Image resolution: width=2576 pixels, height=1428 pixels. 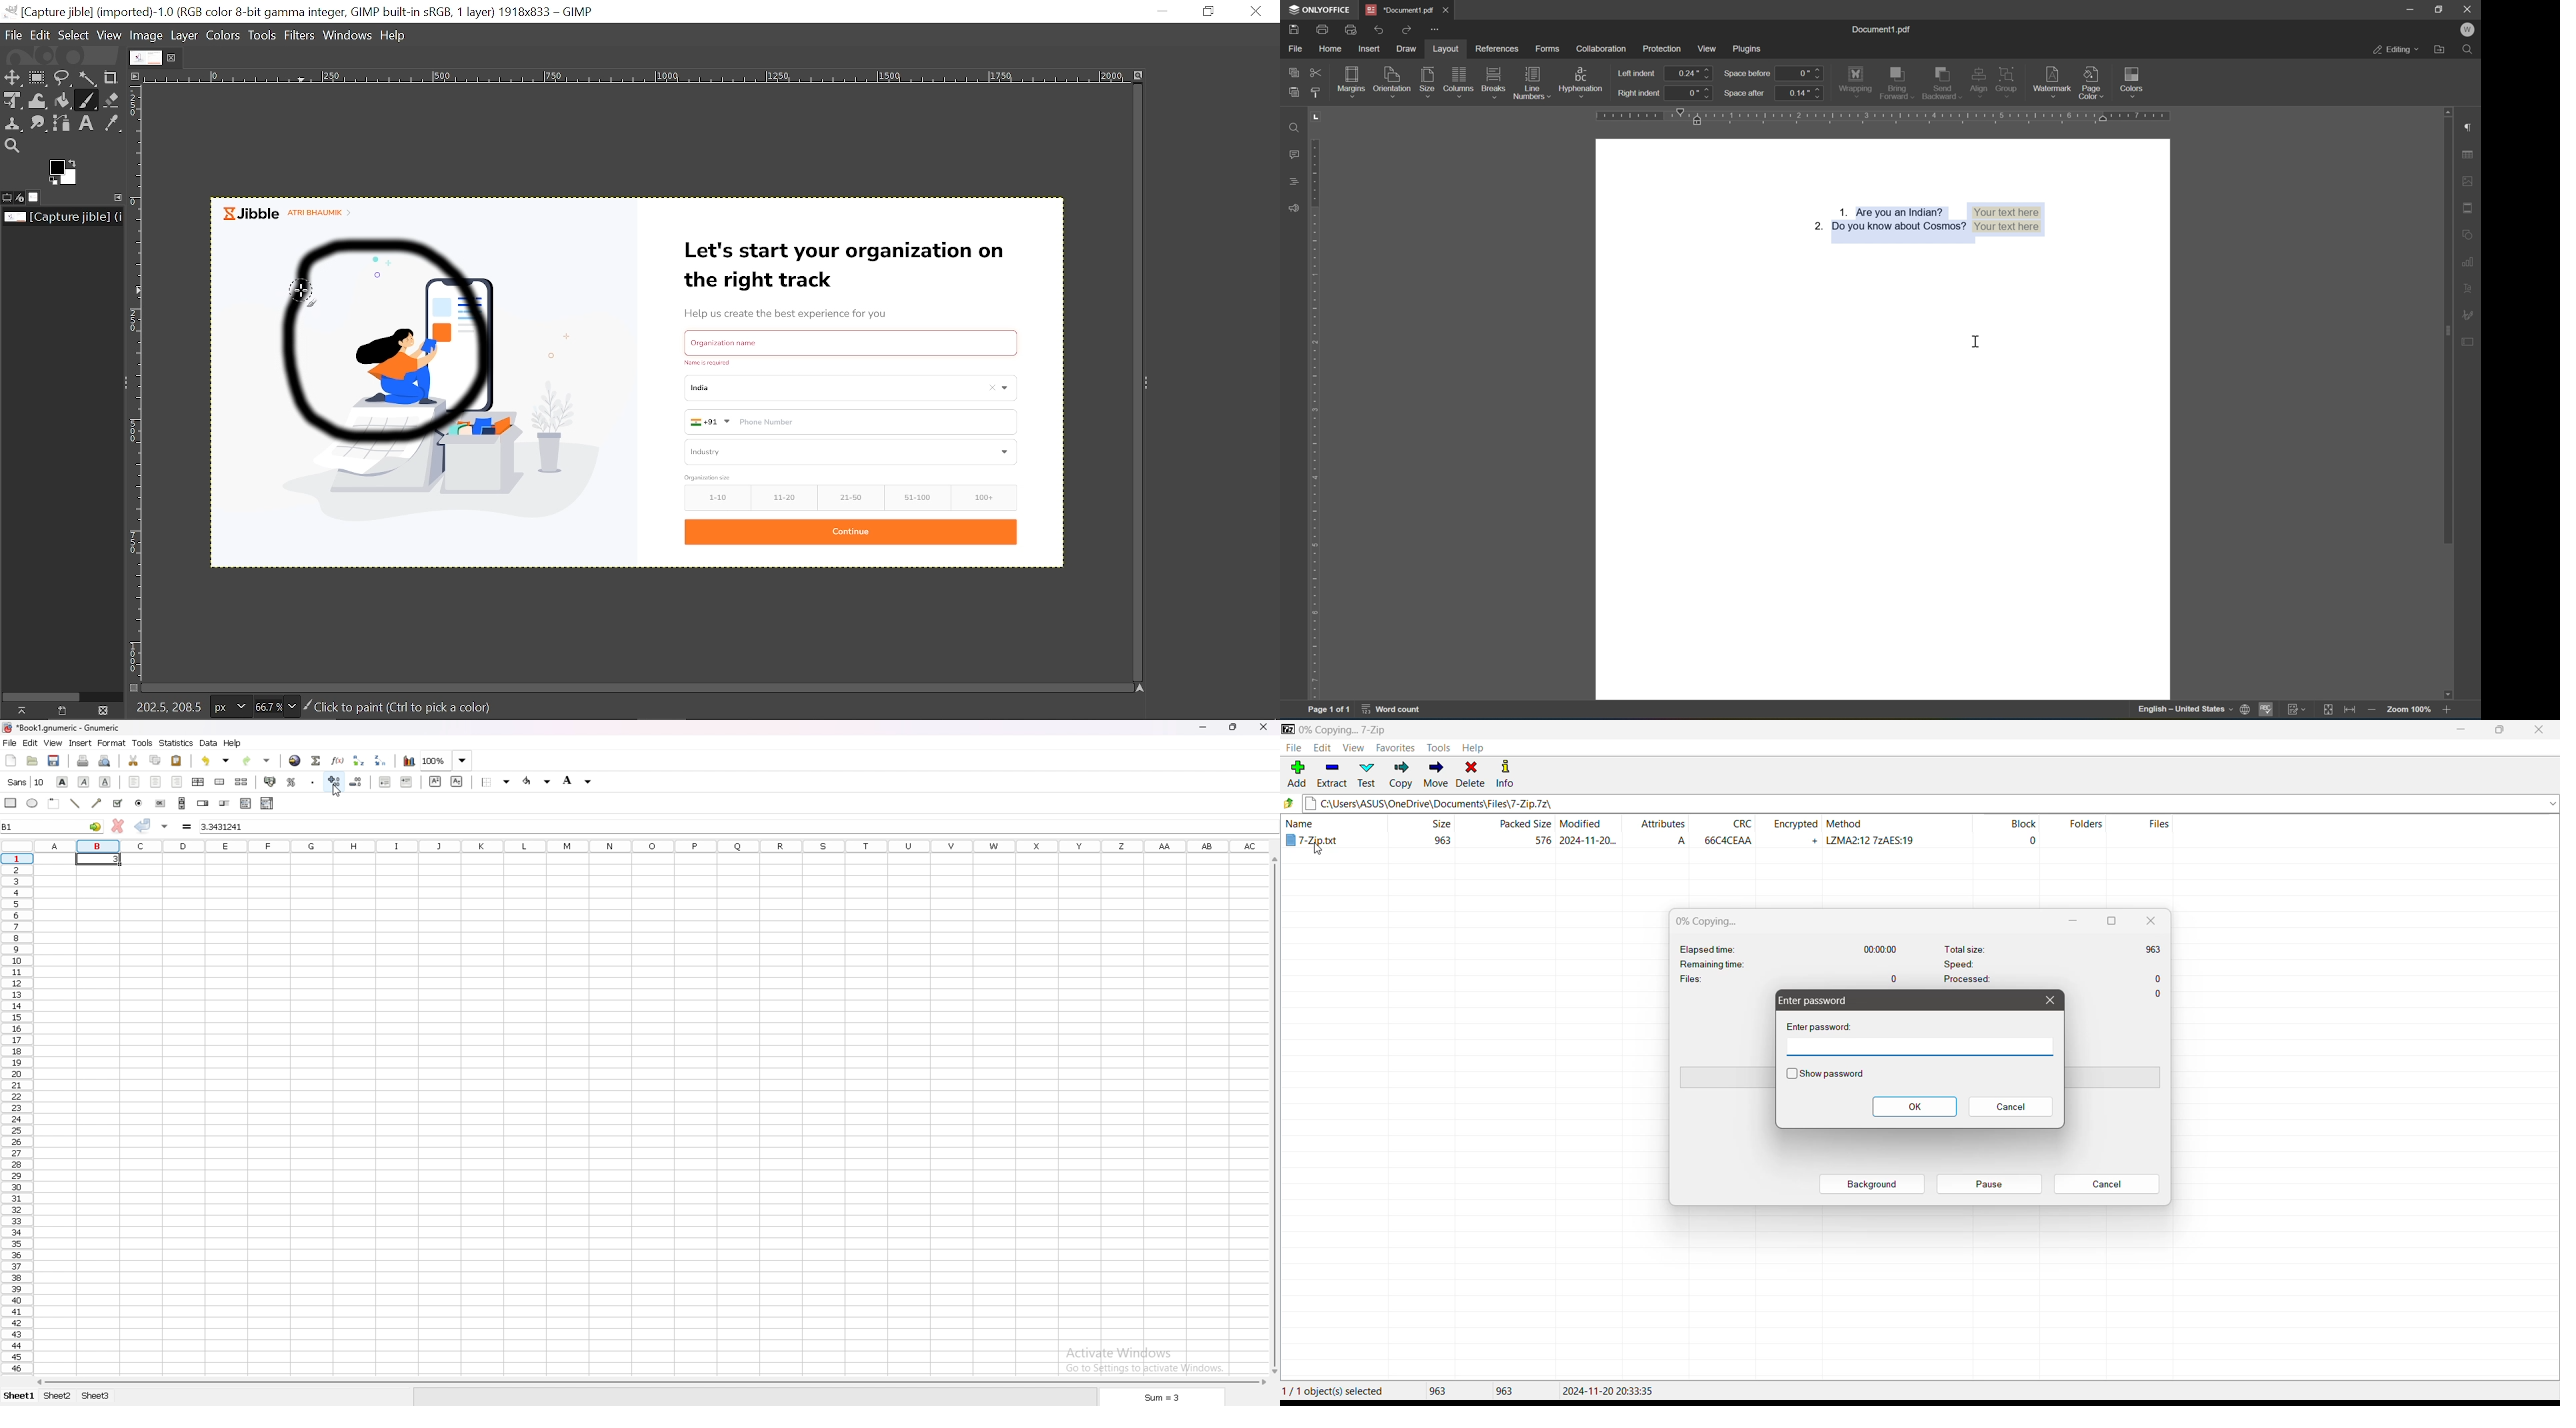 I want to click on size, so click(x=1429, y=81).